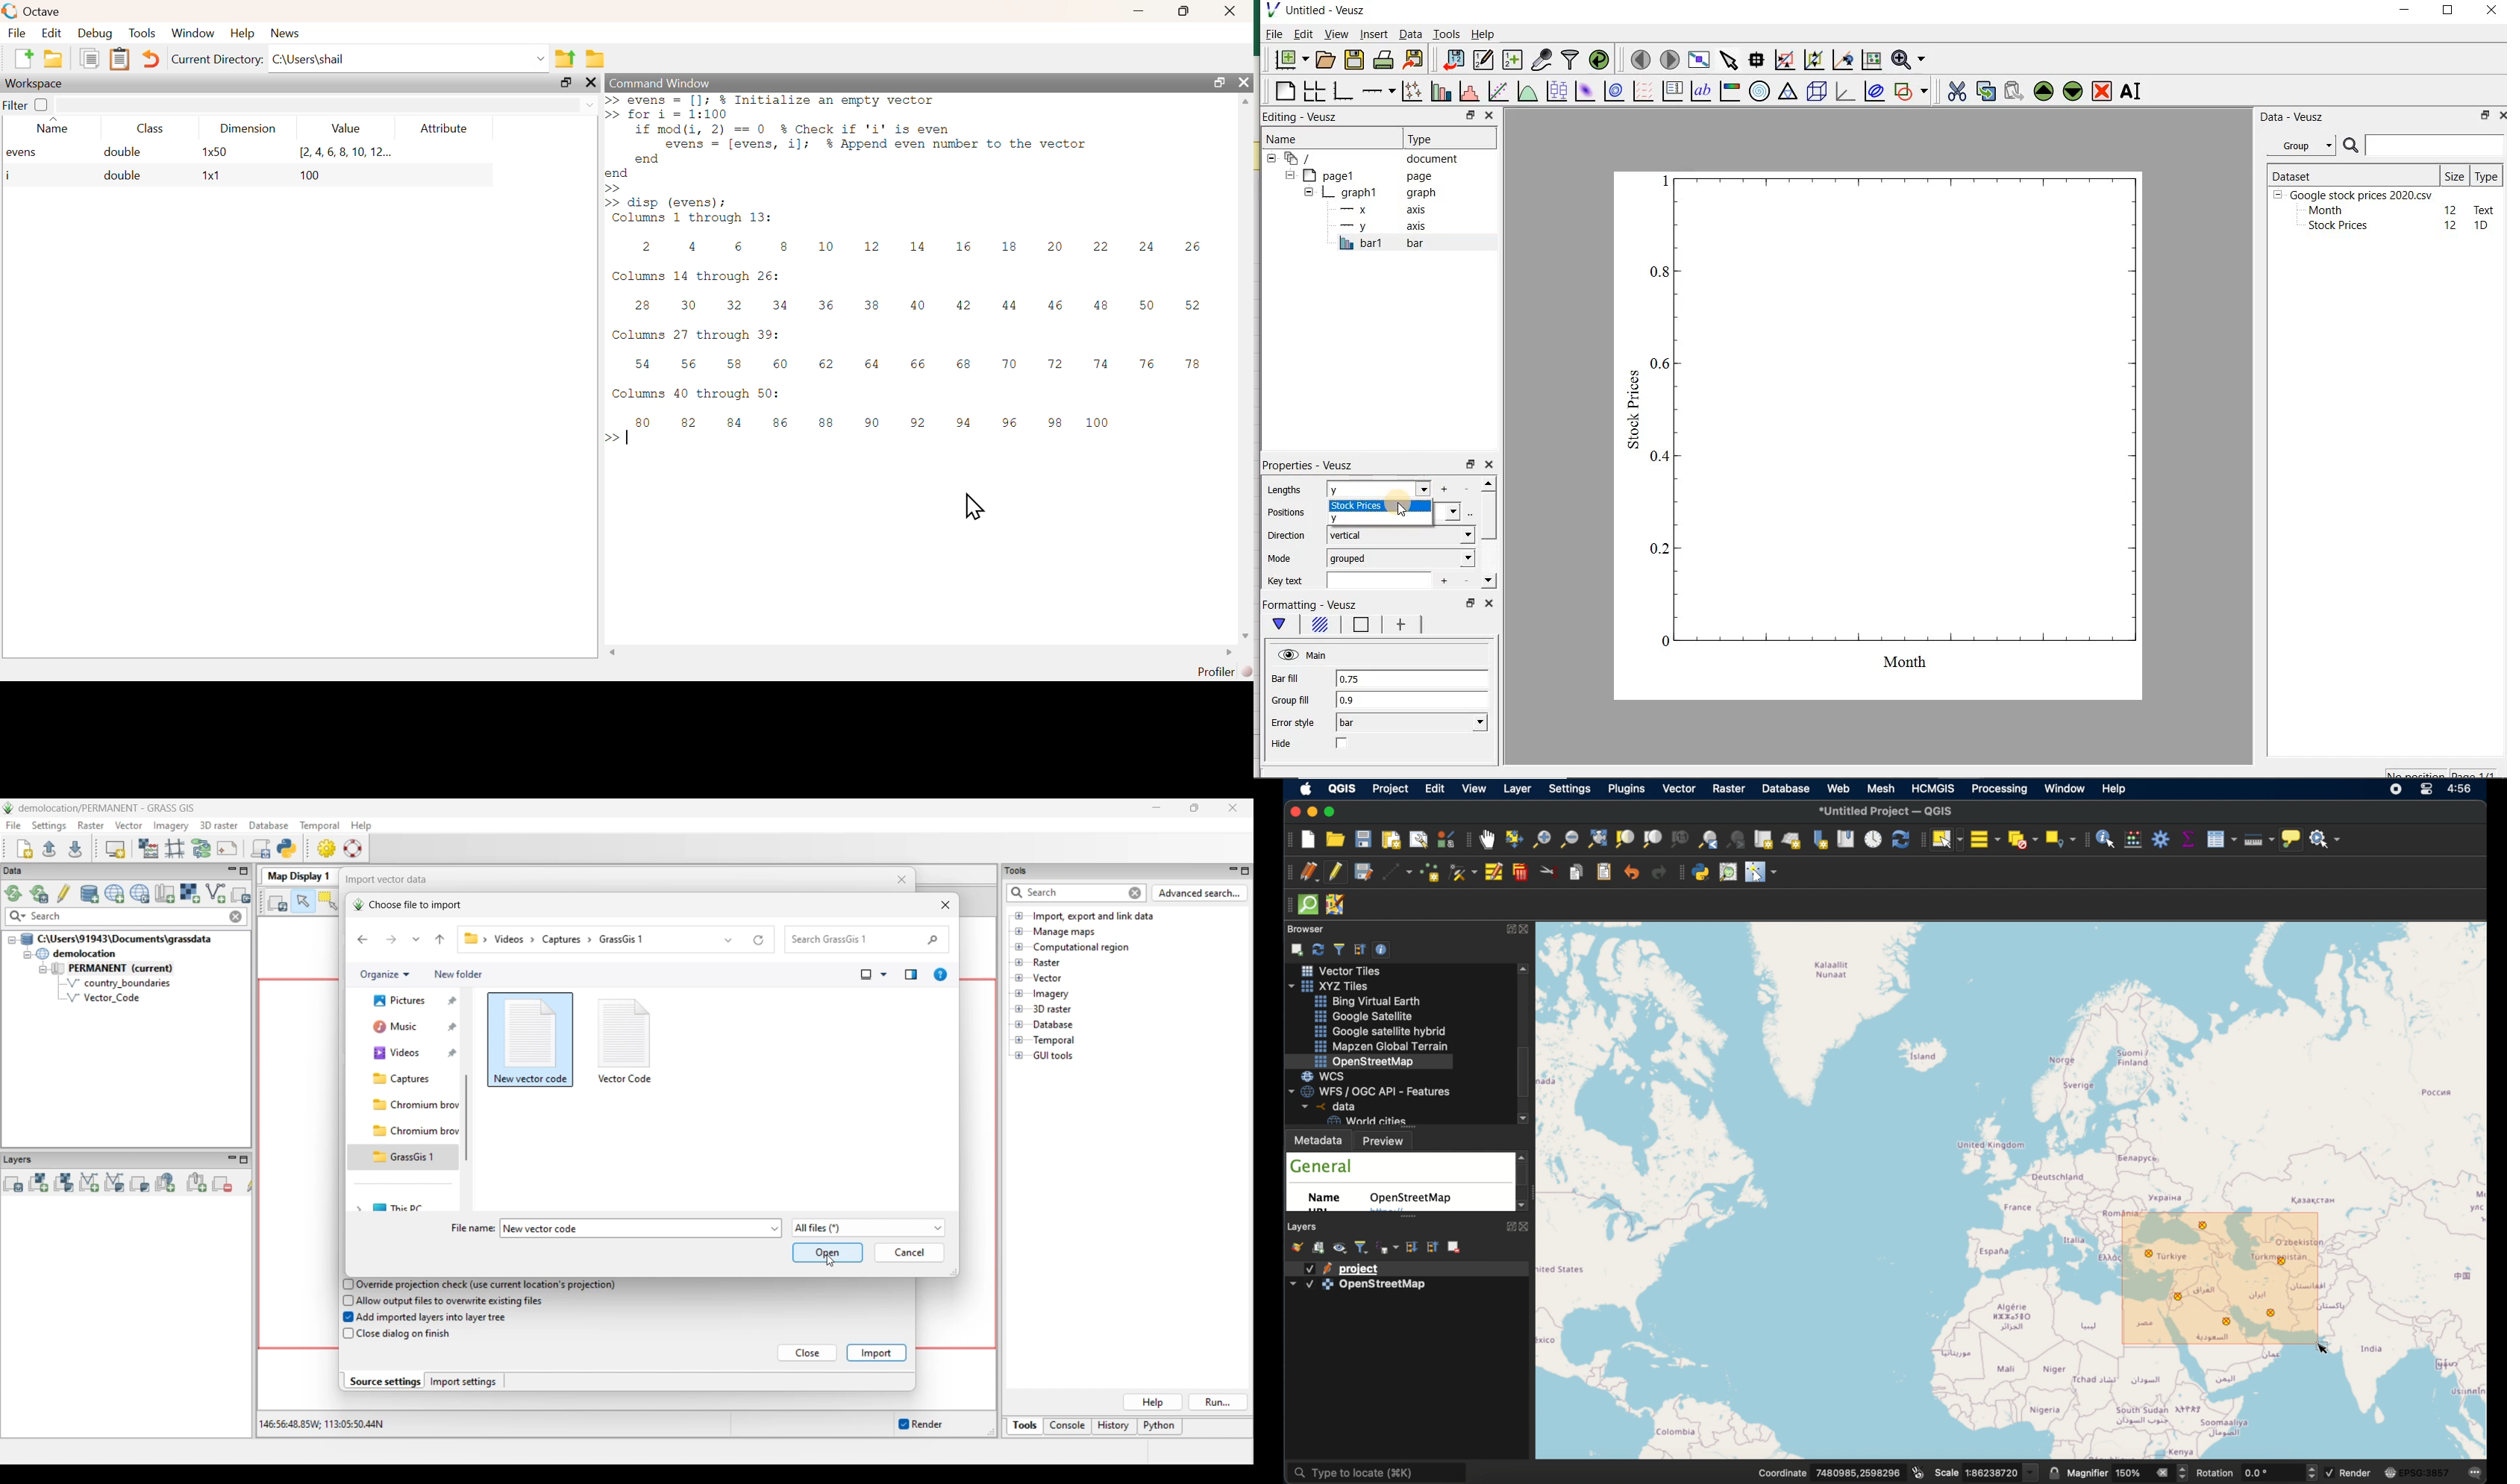  I want to click on close, so click(1292, 811).